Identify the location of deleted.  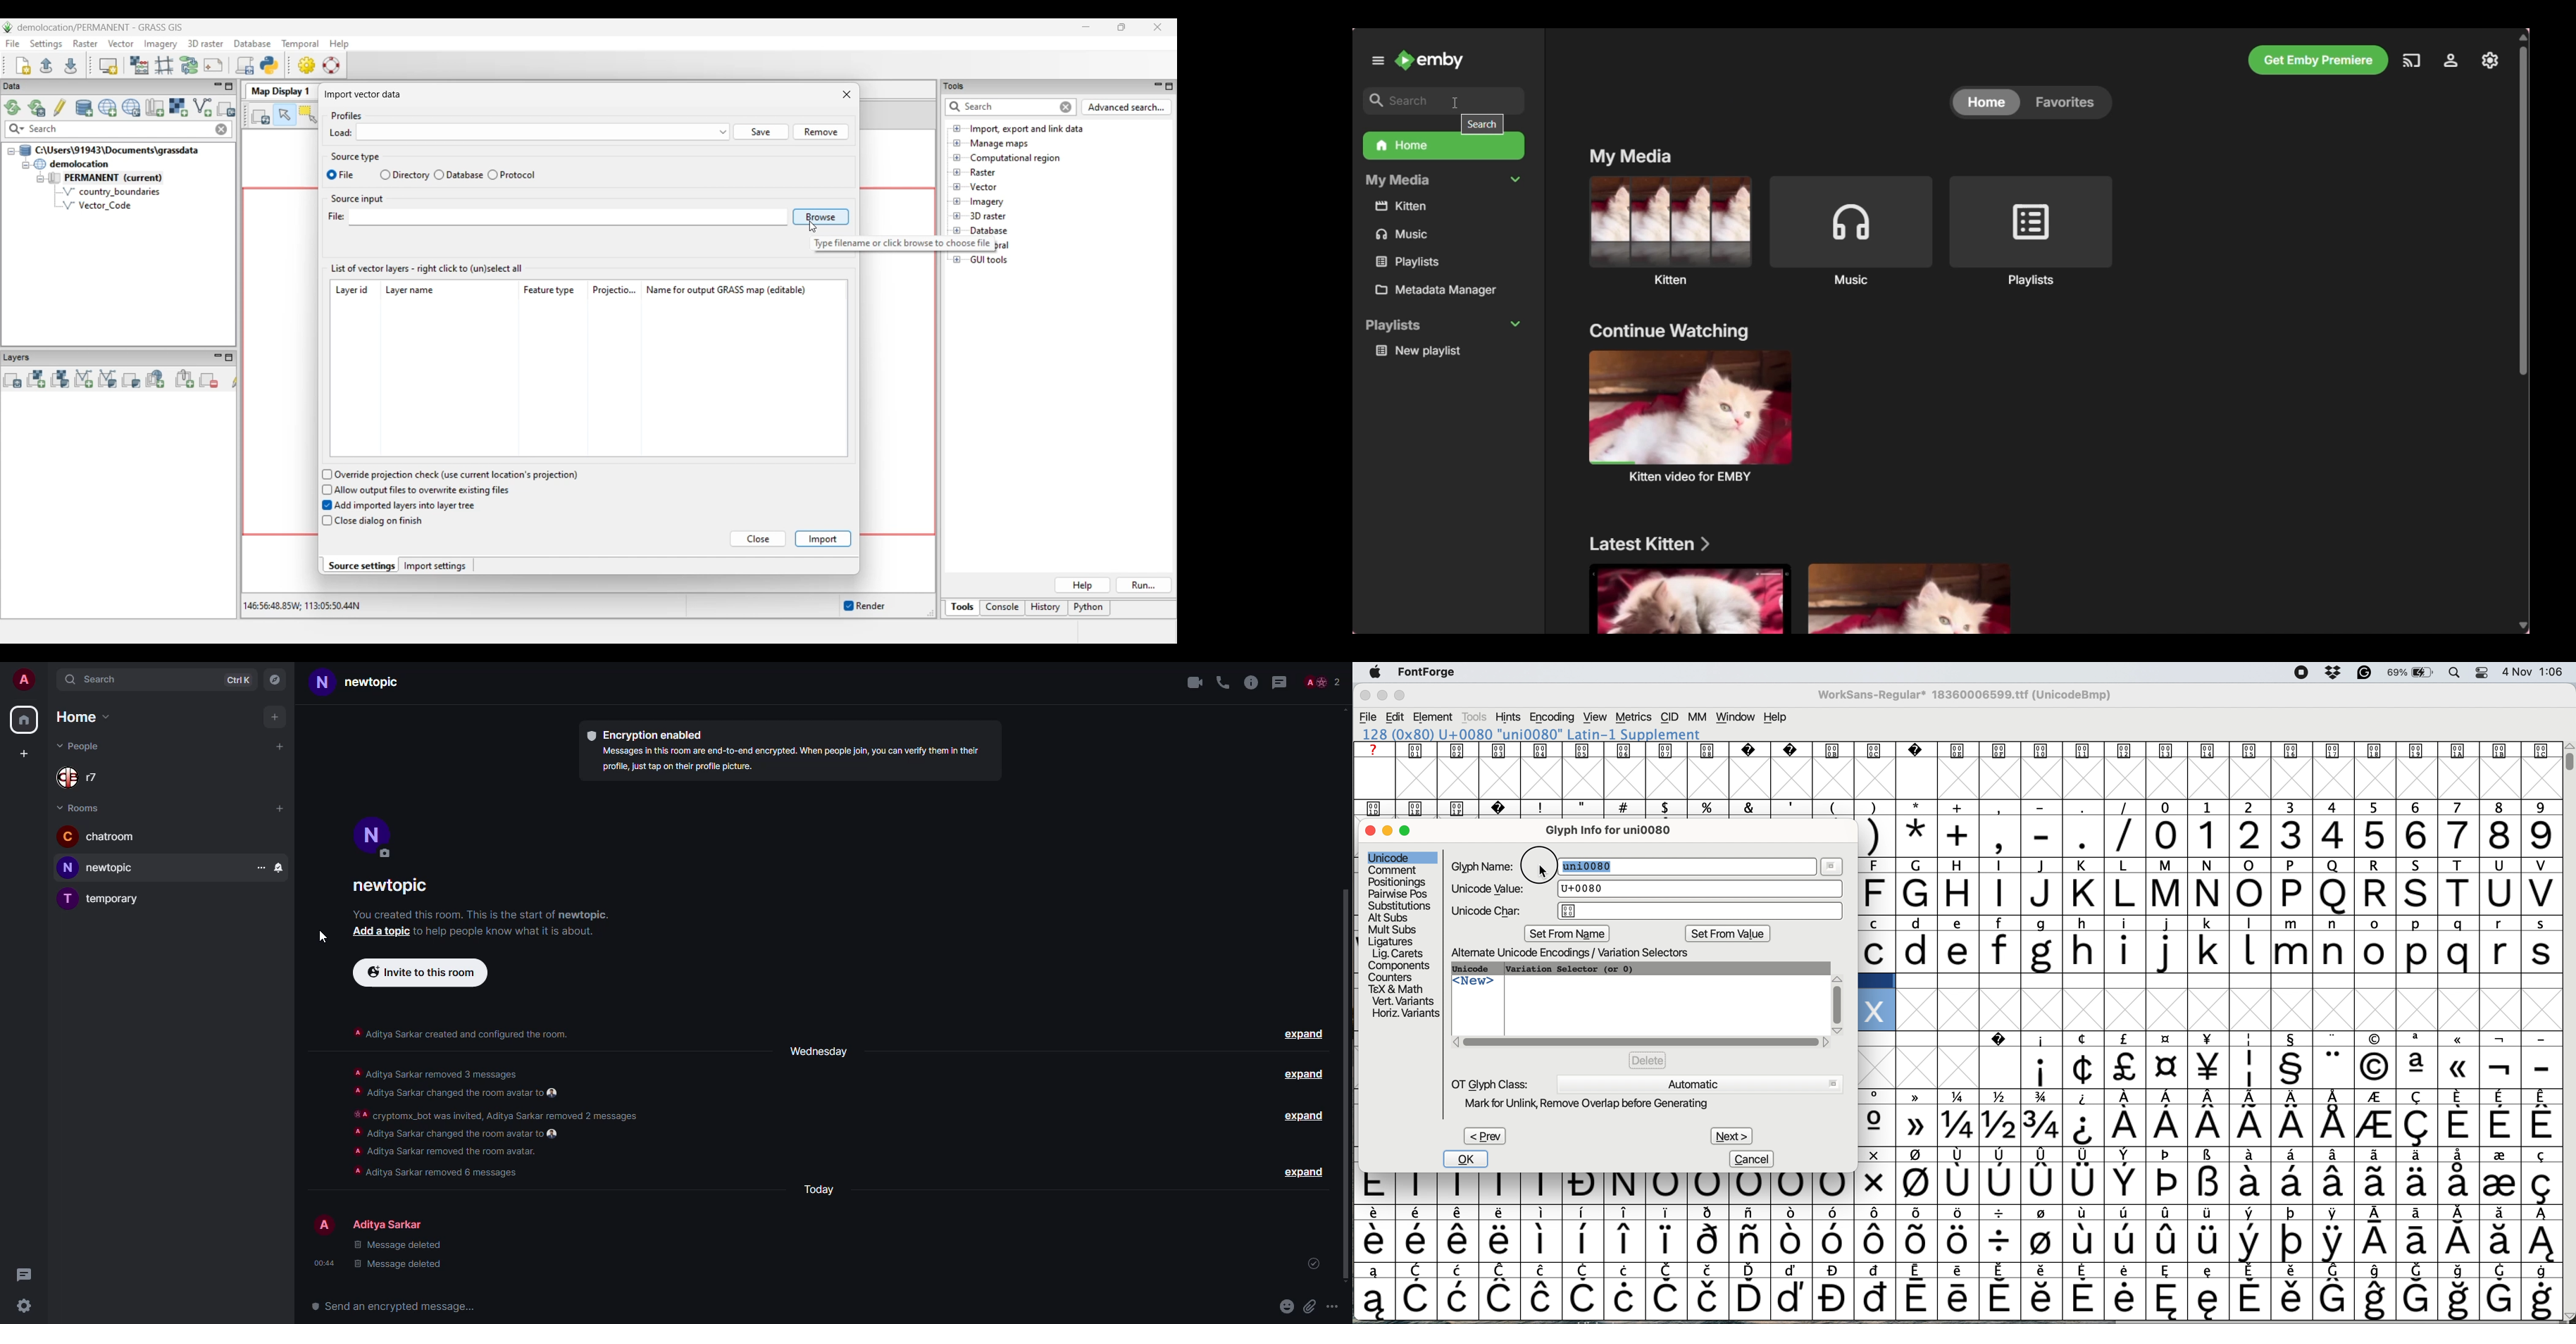
(399, 1254).